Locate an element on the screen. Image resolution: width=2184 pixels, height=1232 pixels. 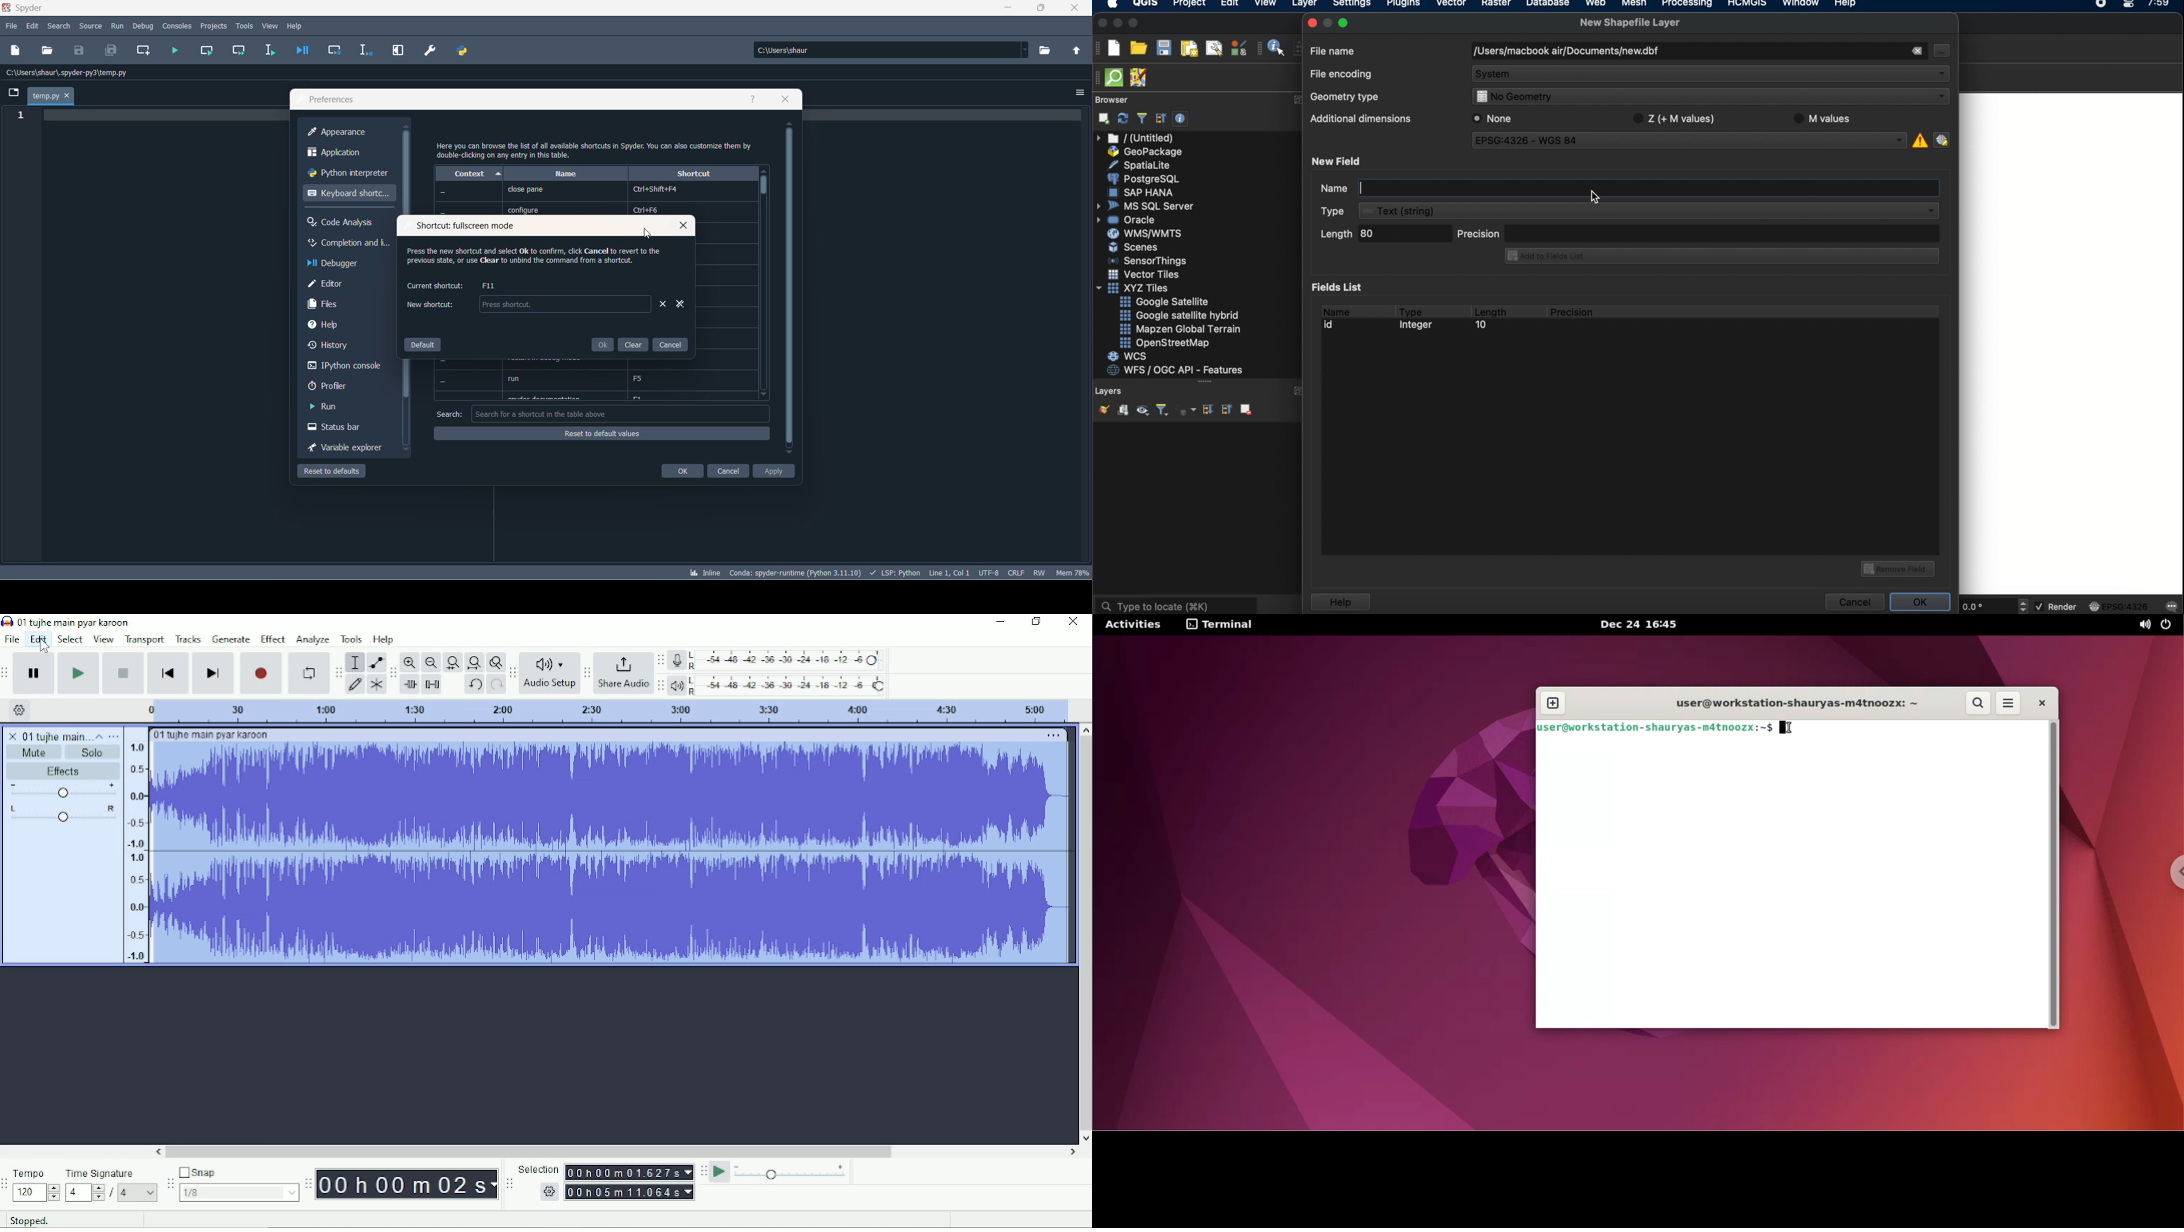
consoles is located at coordinates (177, 25).